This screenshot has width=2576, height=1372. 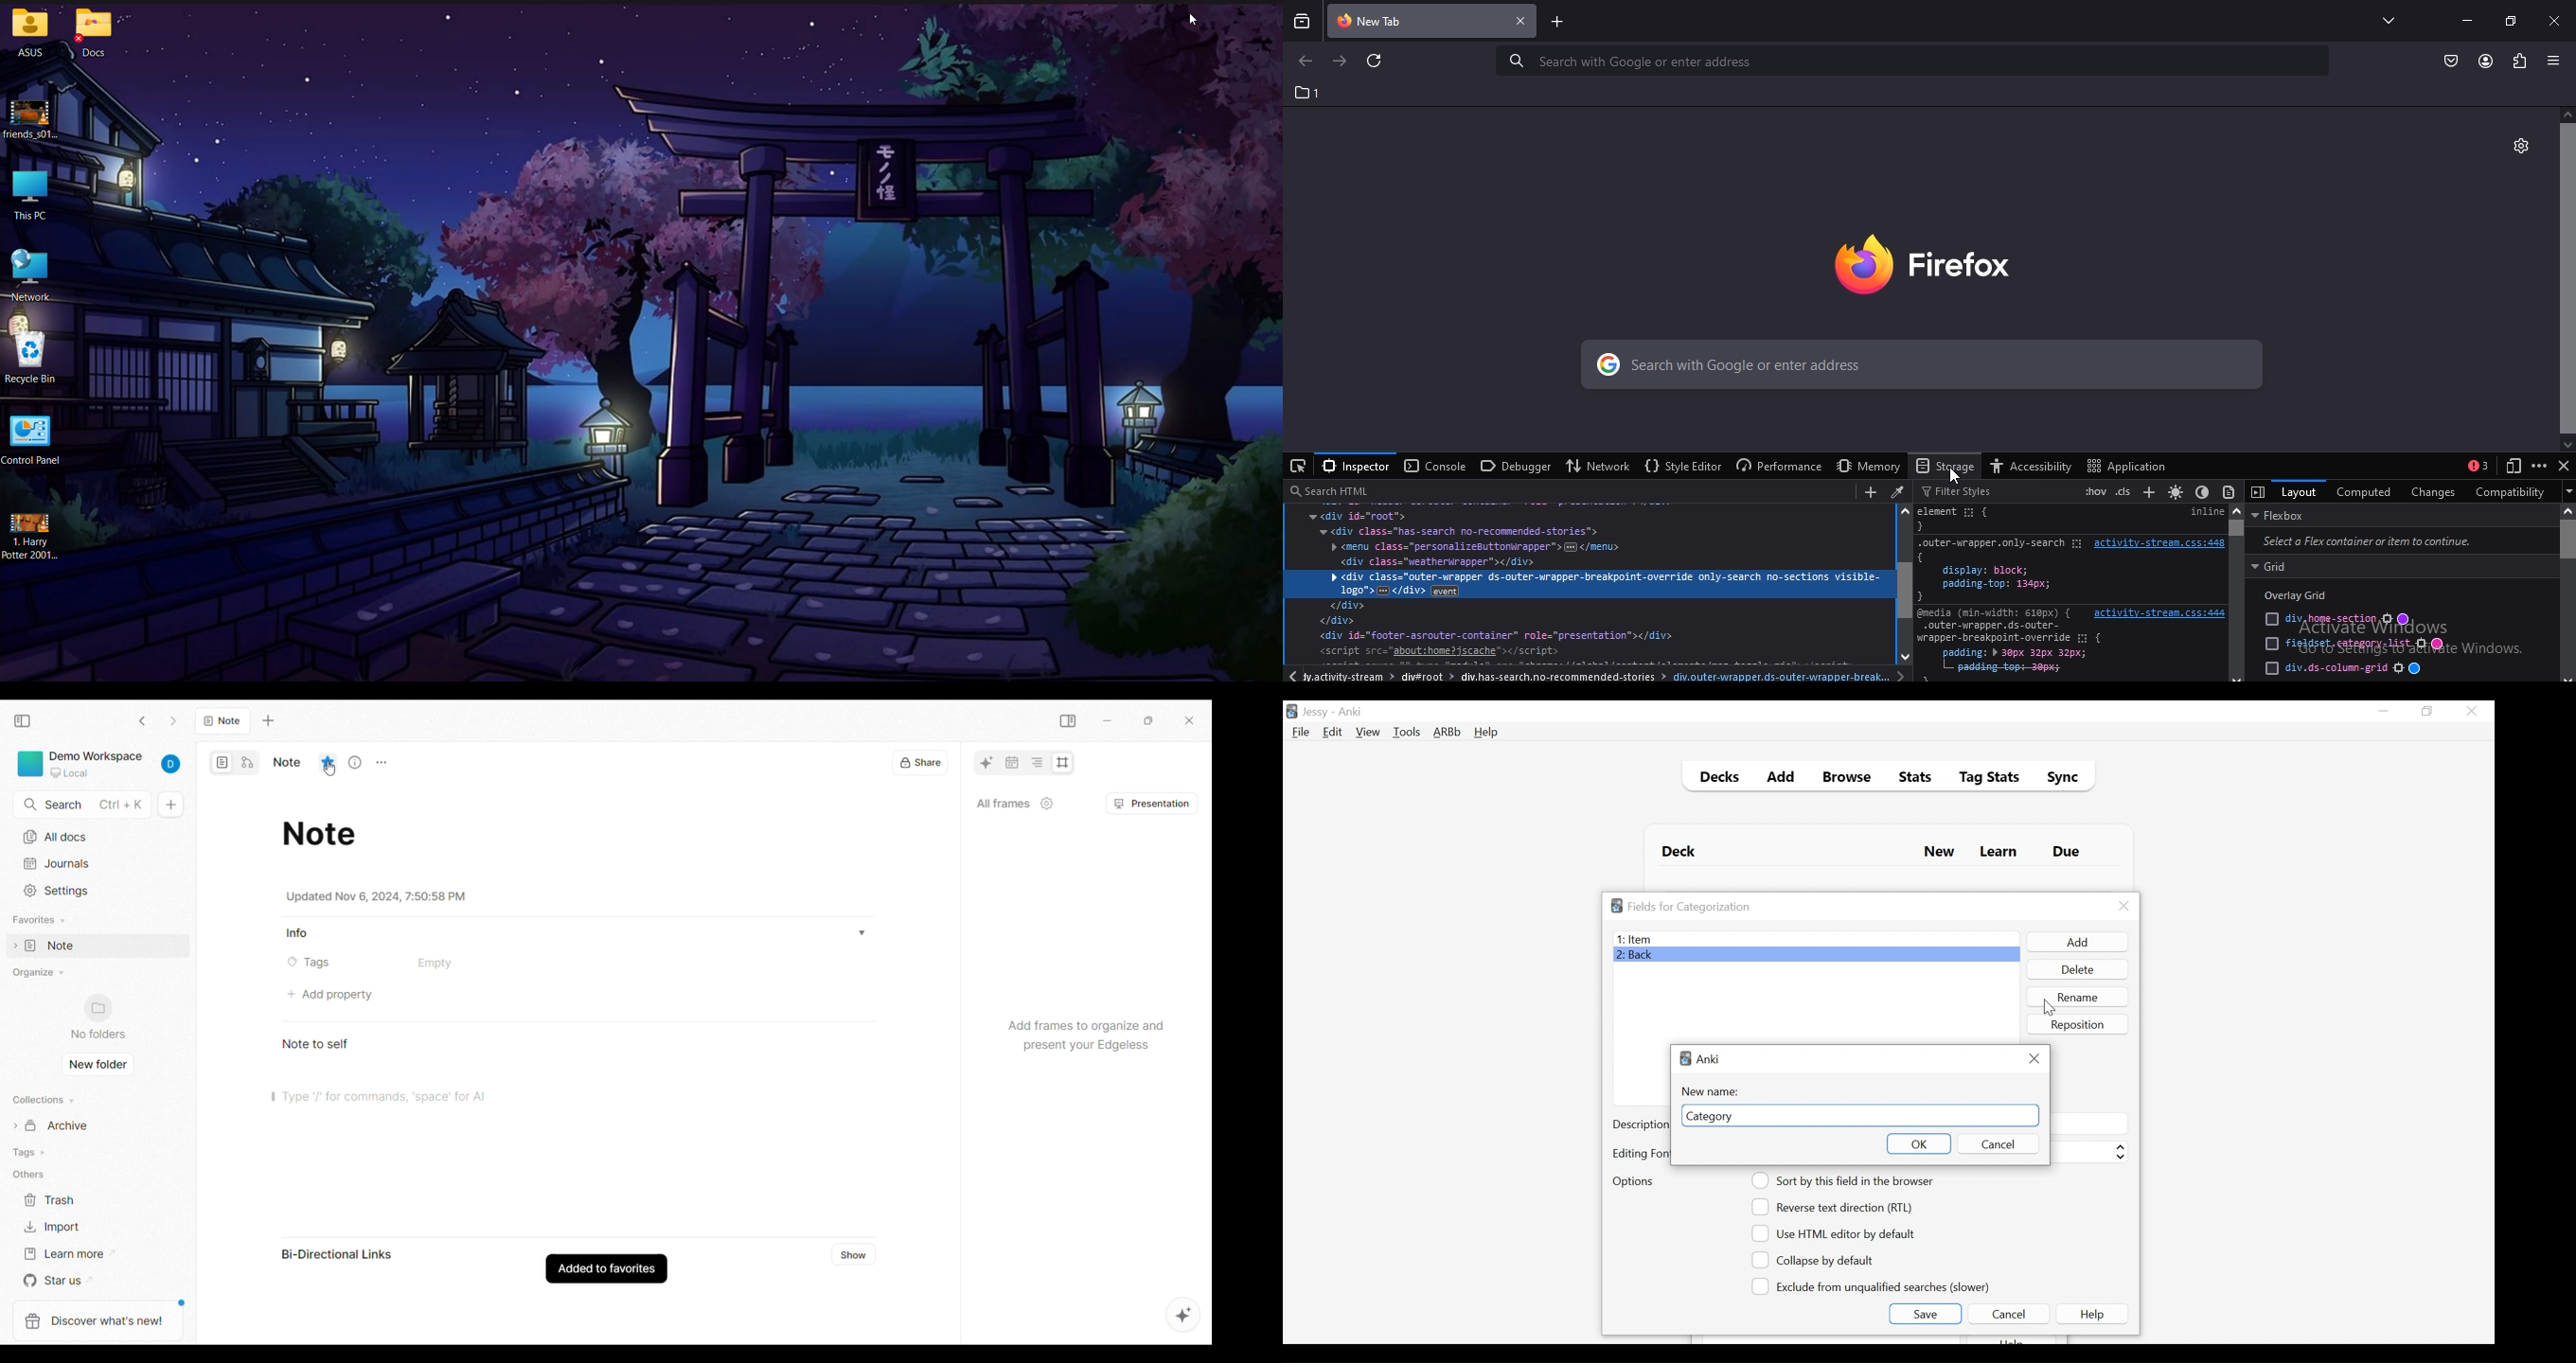 What do you see at coordinates (1822, 1260) in the screenshot?
I see `(un)select Collapse by default` at bounding box center [1822, 1260].